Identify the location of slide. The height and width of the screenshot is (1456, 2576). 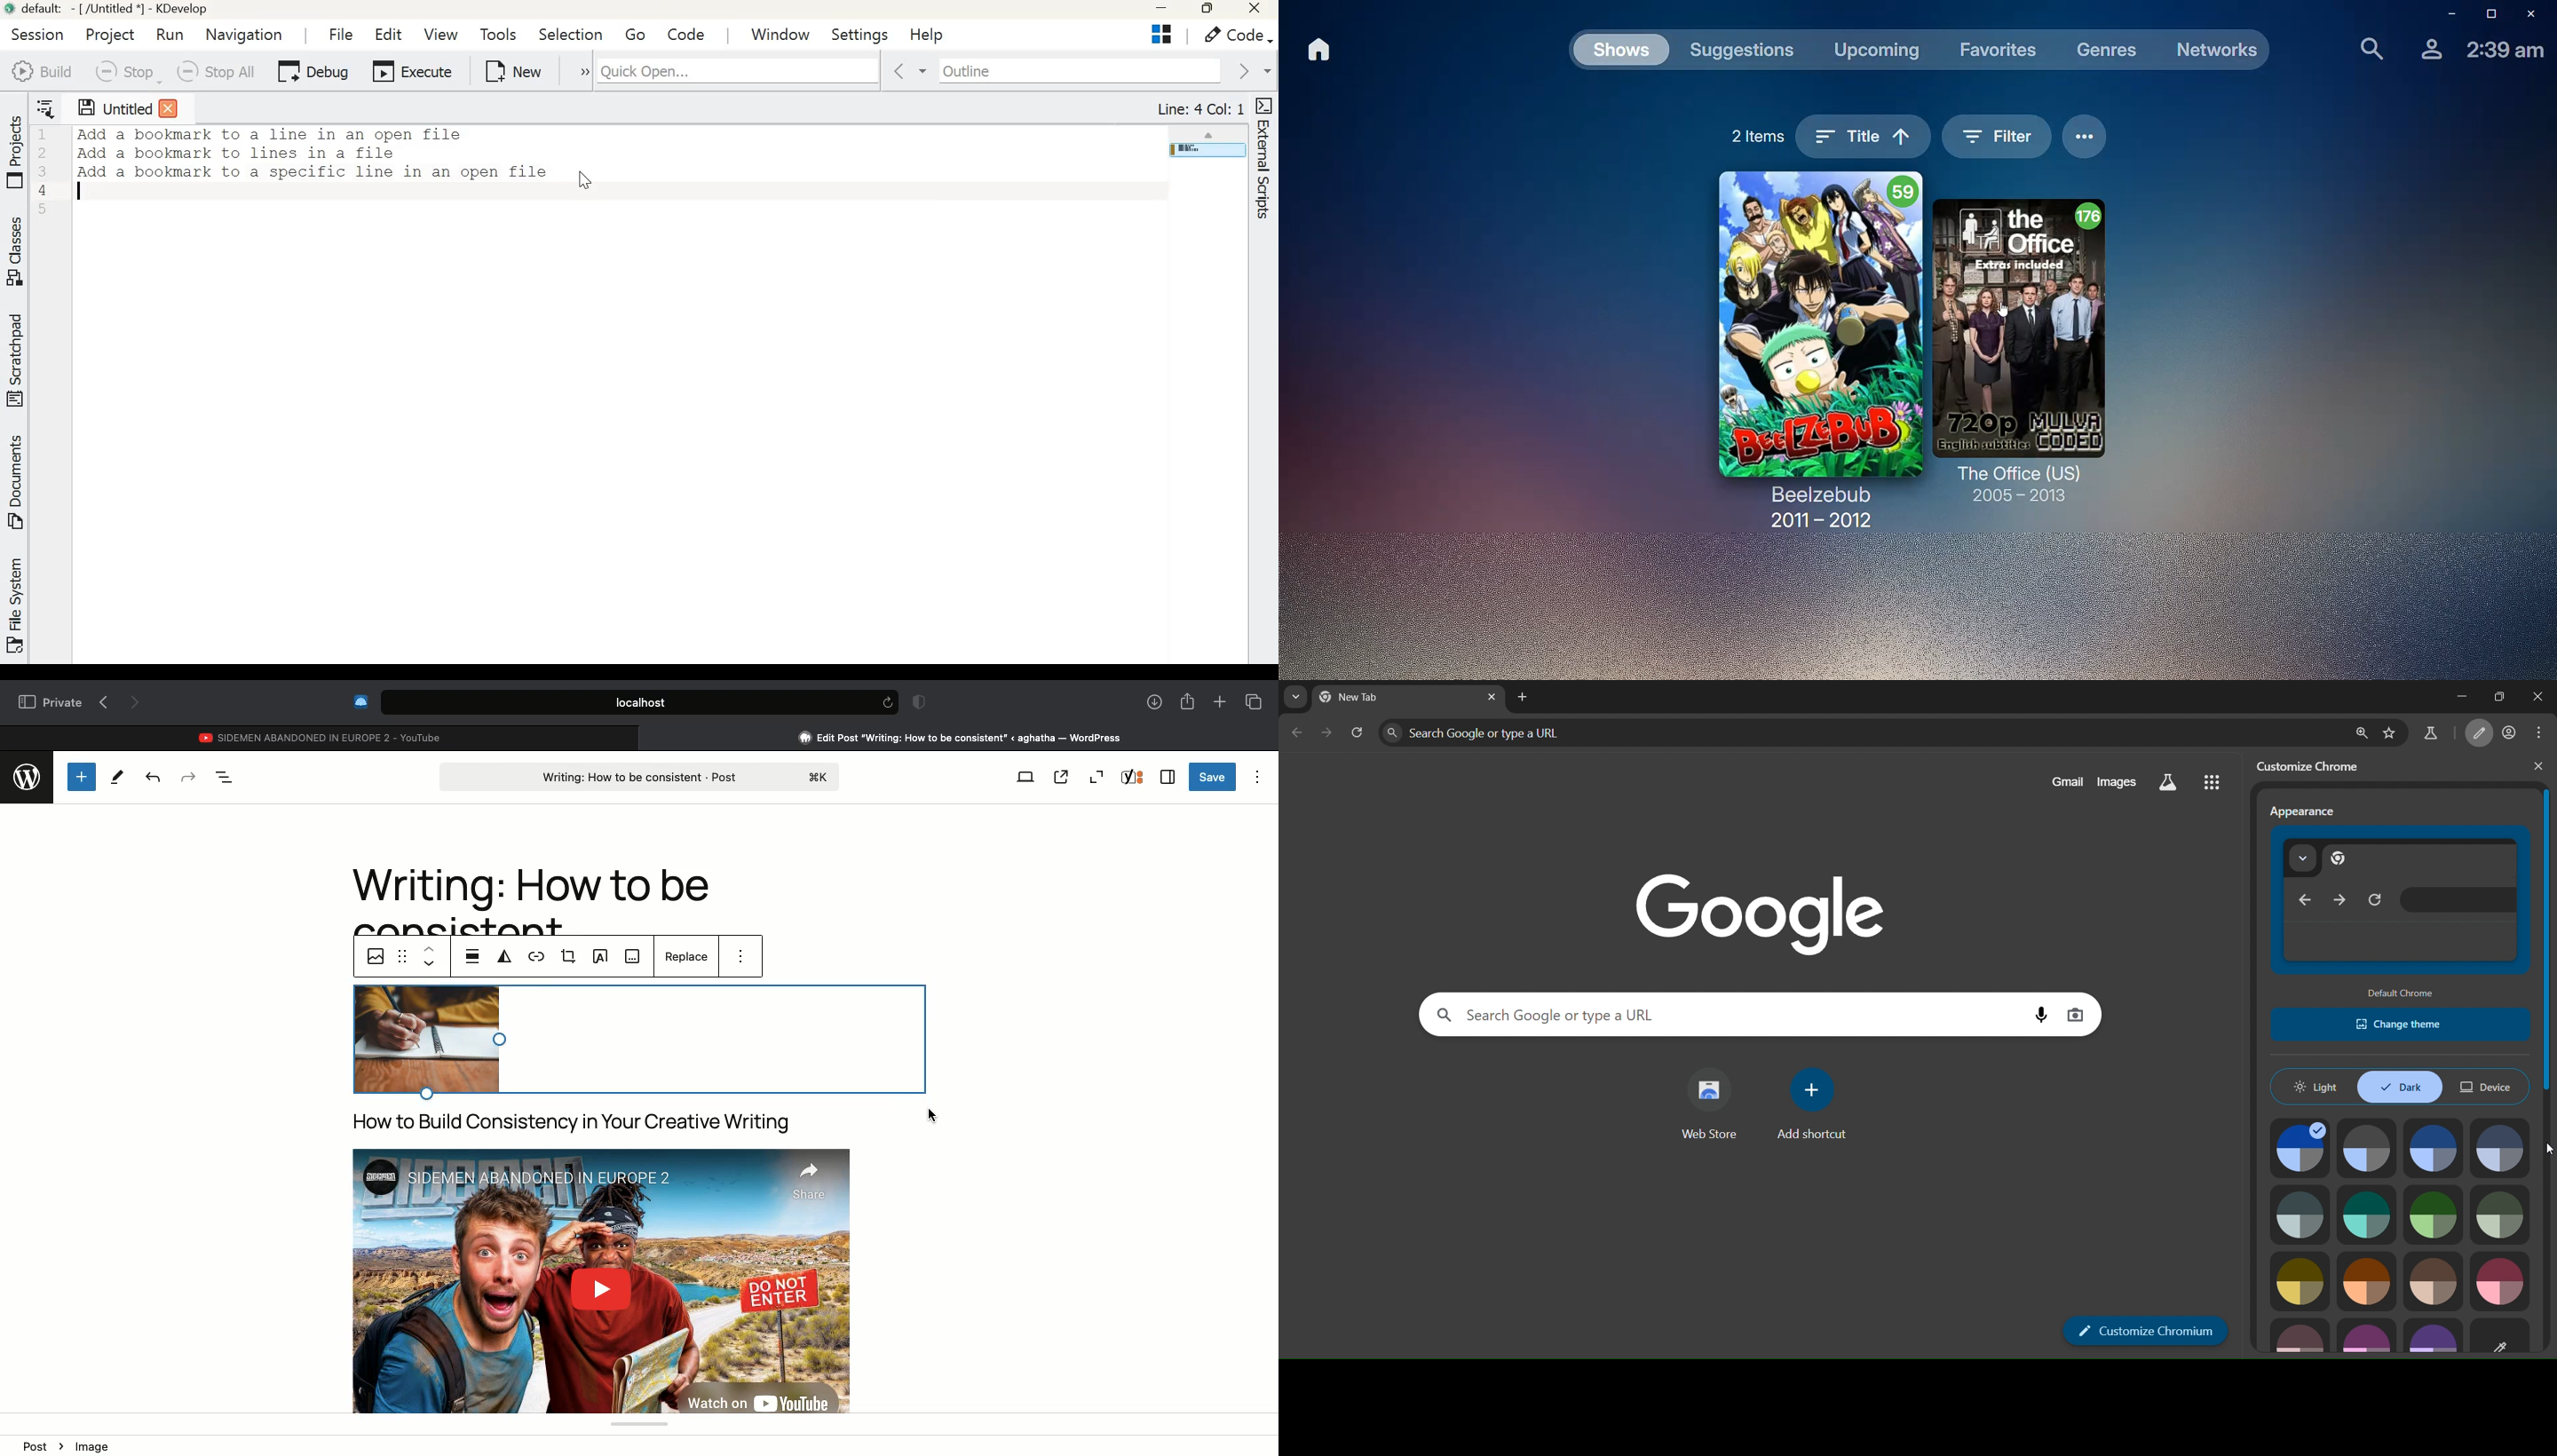
(634, 955).